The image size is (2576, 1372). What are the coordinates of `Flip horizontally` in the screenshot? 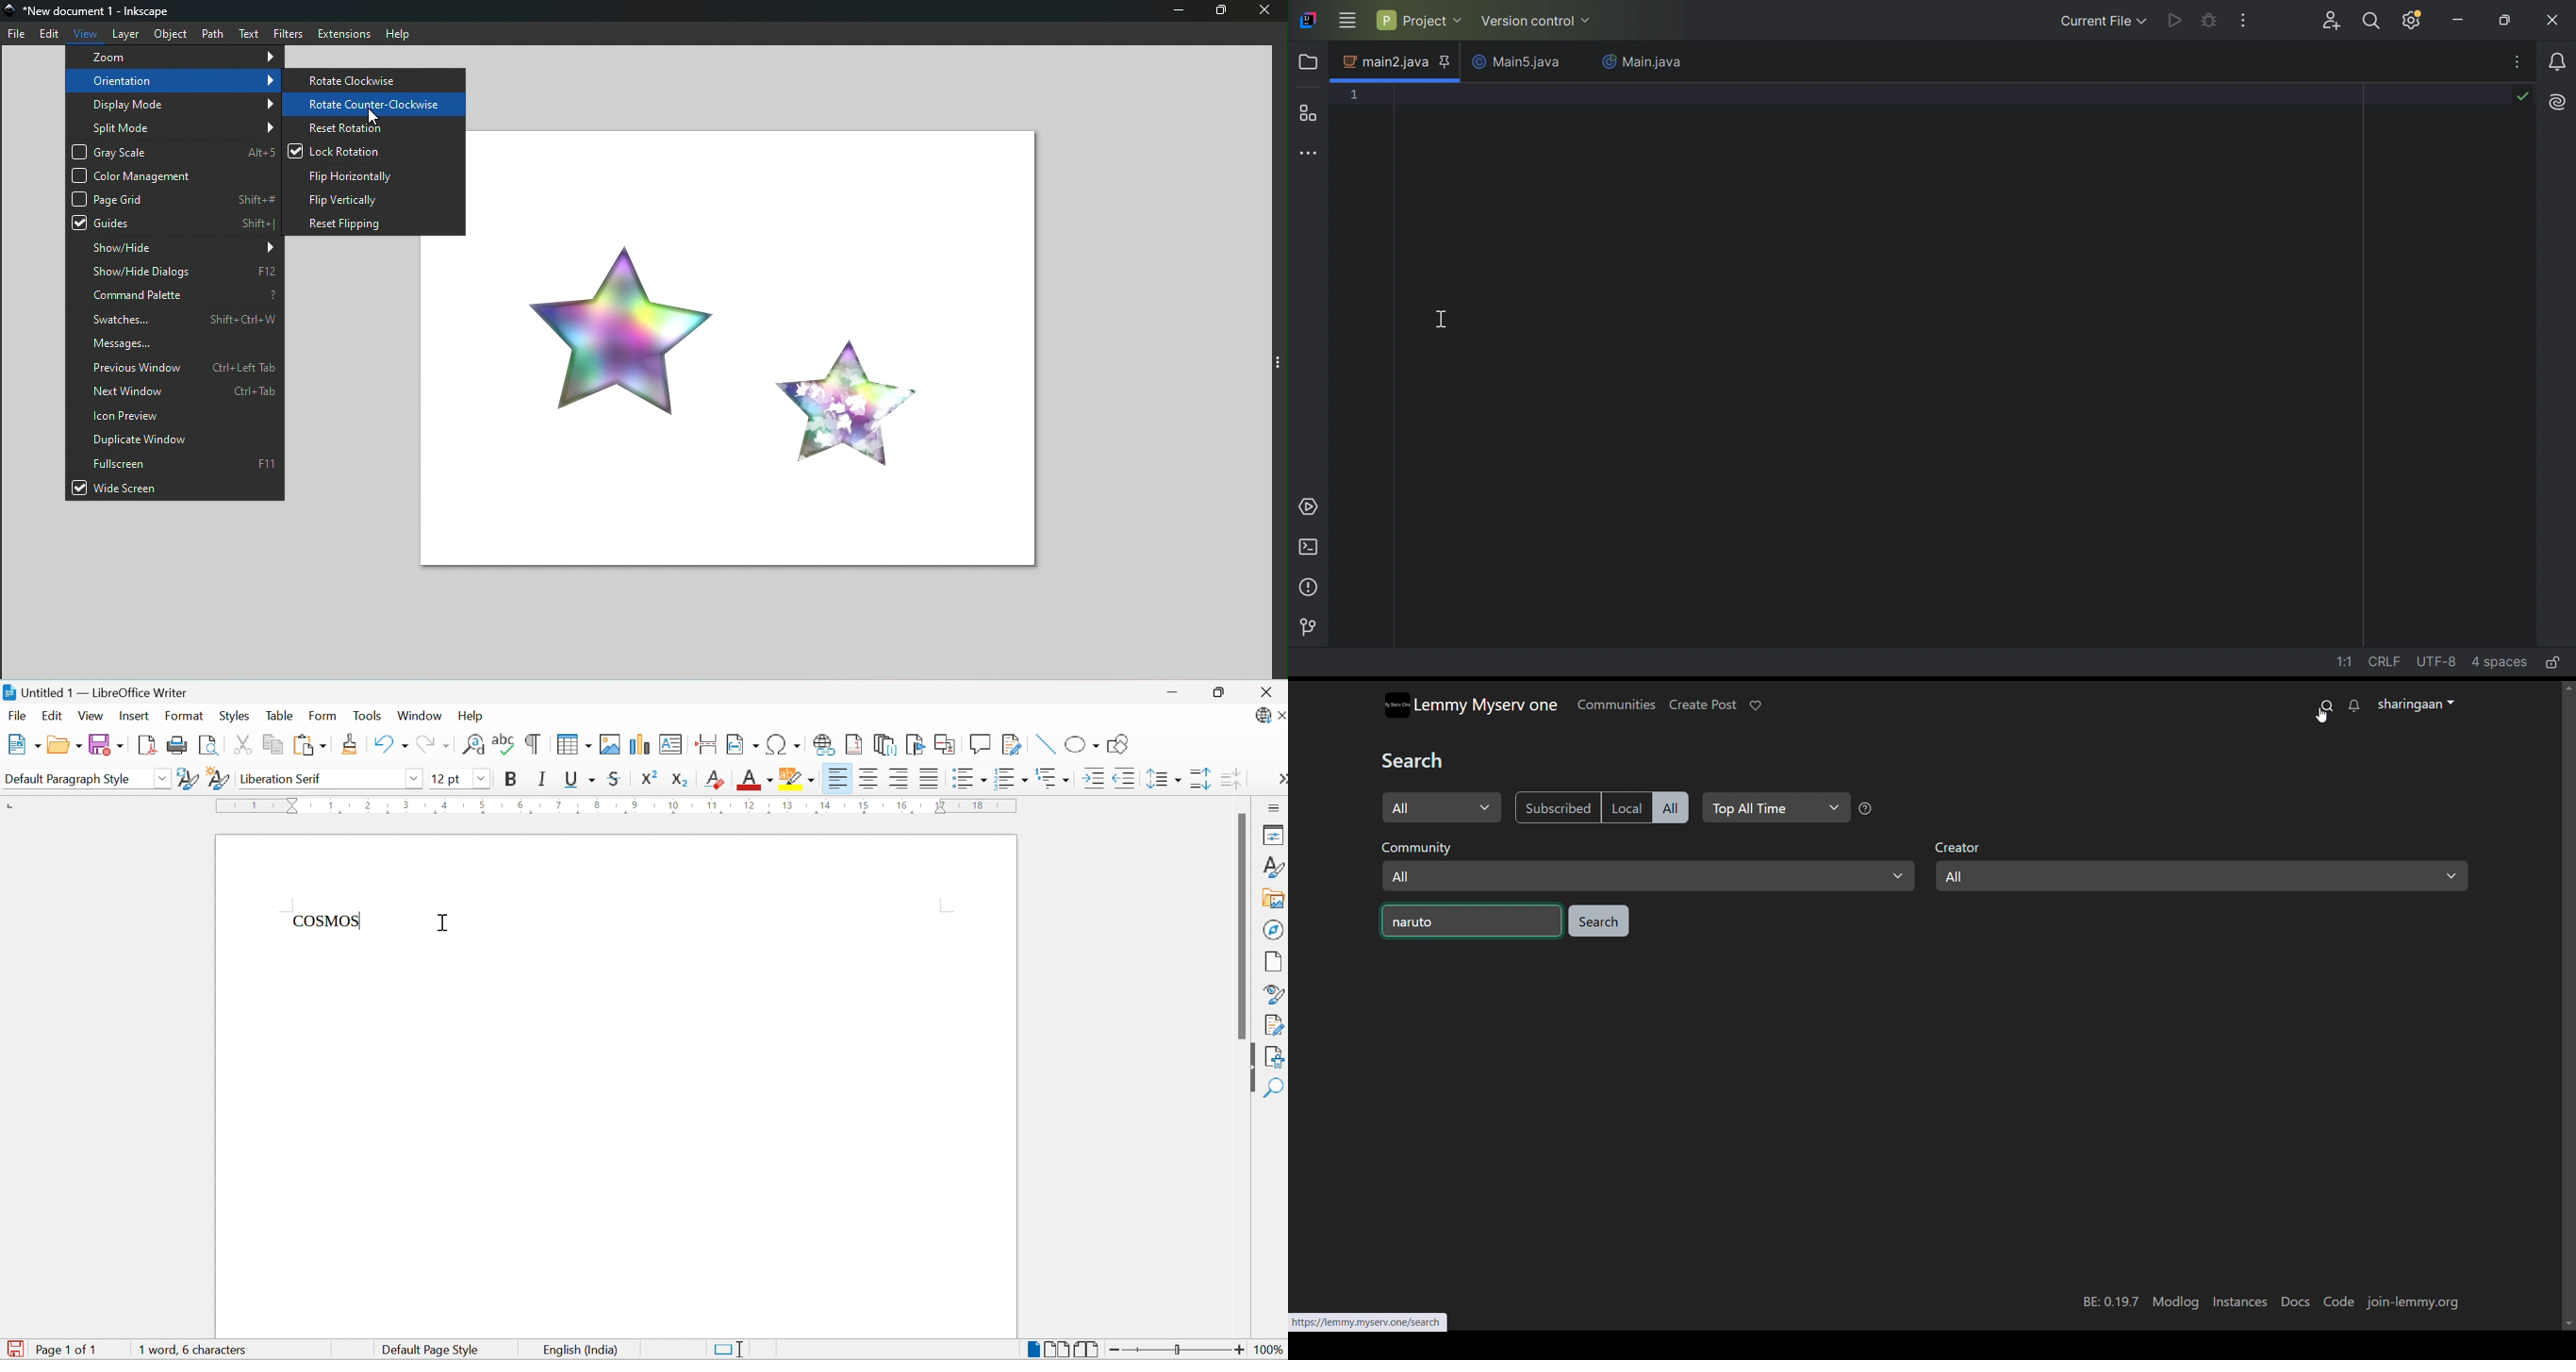 It's located at (371, 197).